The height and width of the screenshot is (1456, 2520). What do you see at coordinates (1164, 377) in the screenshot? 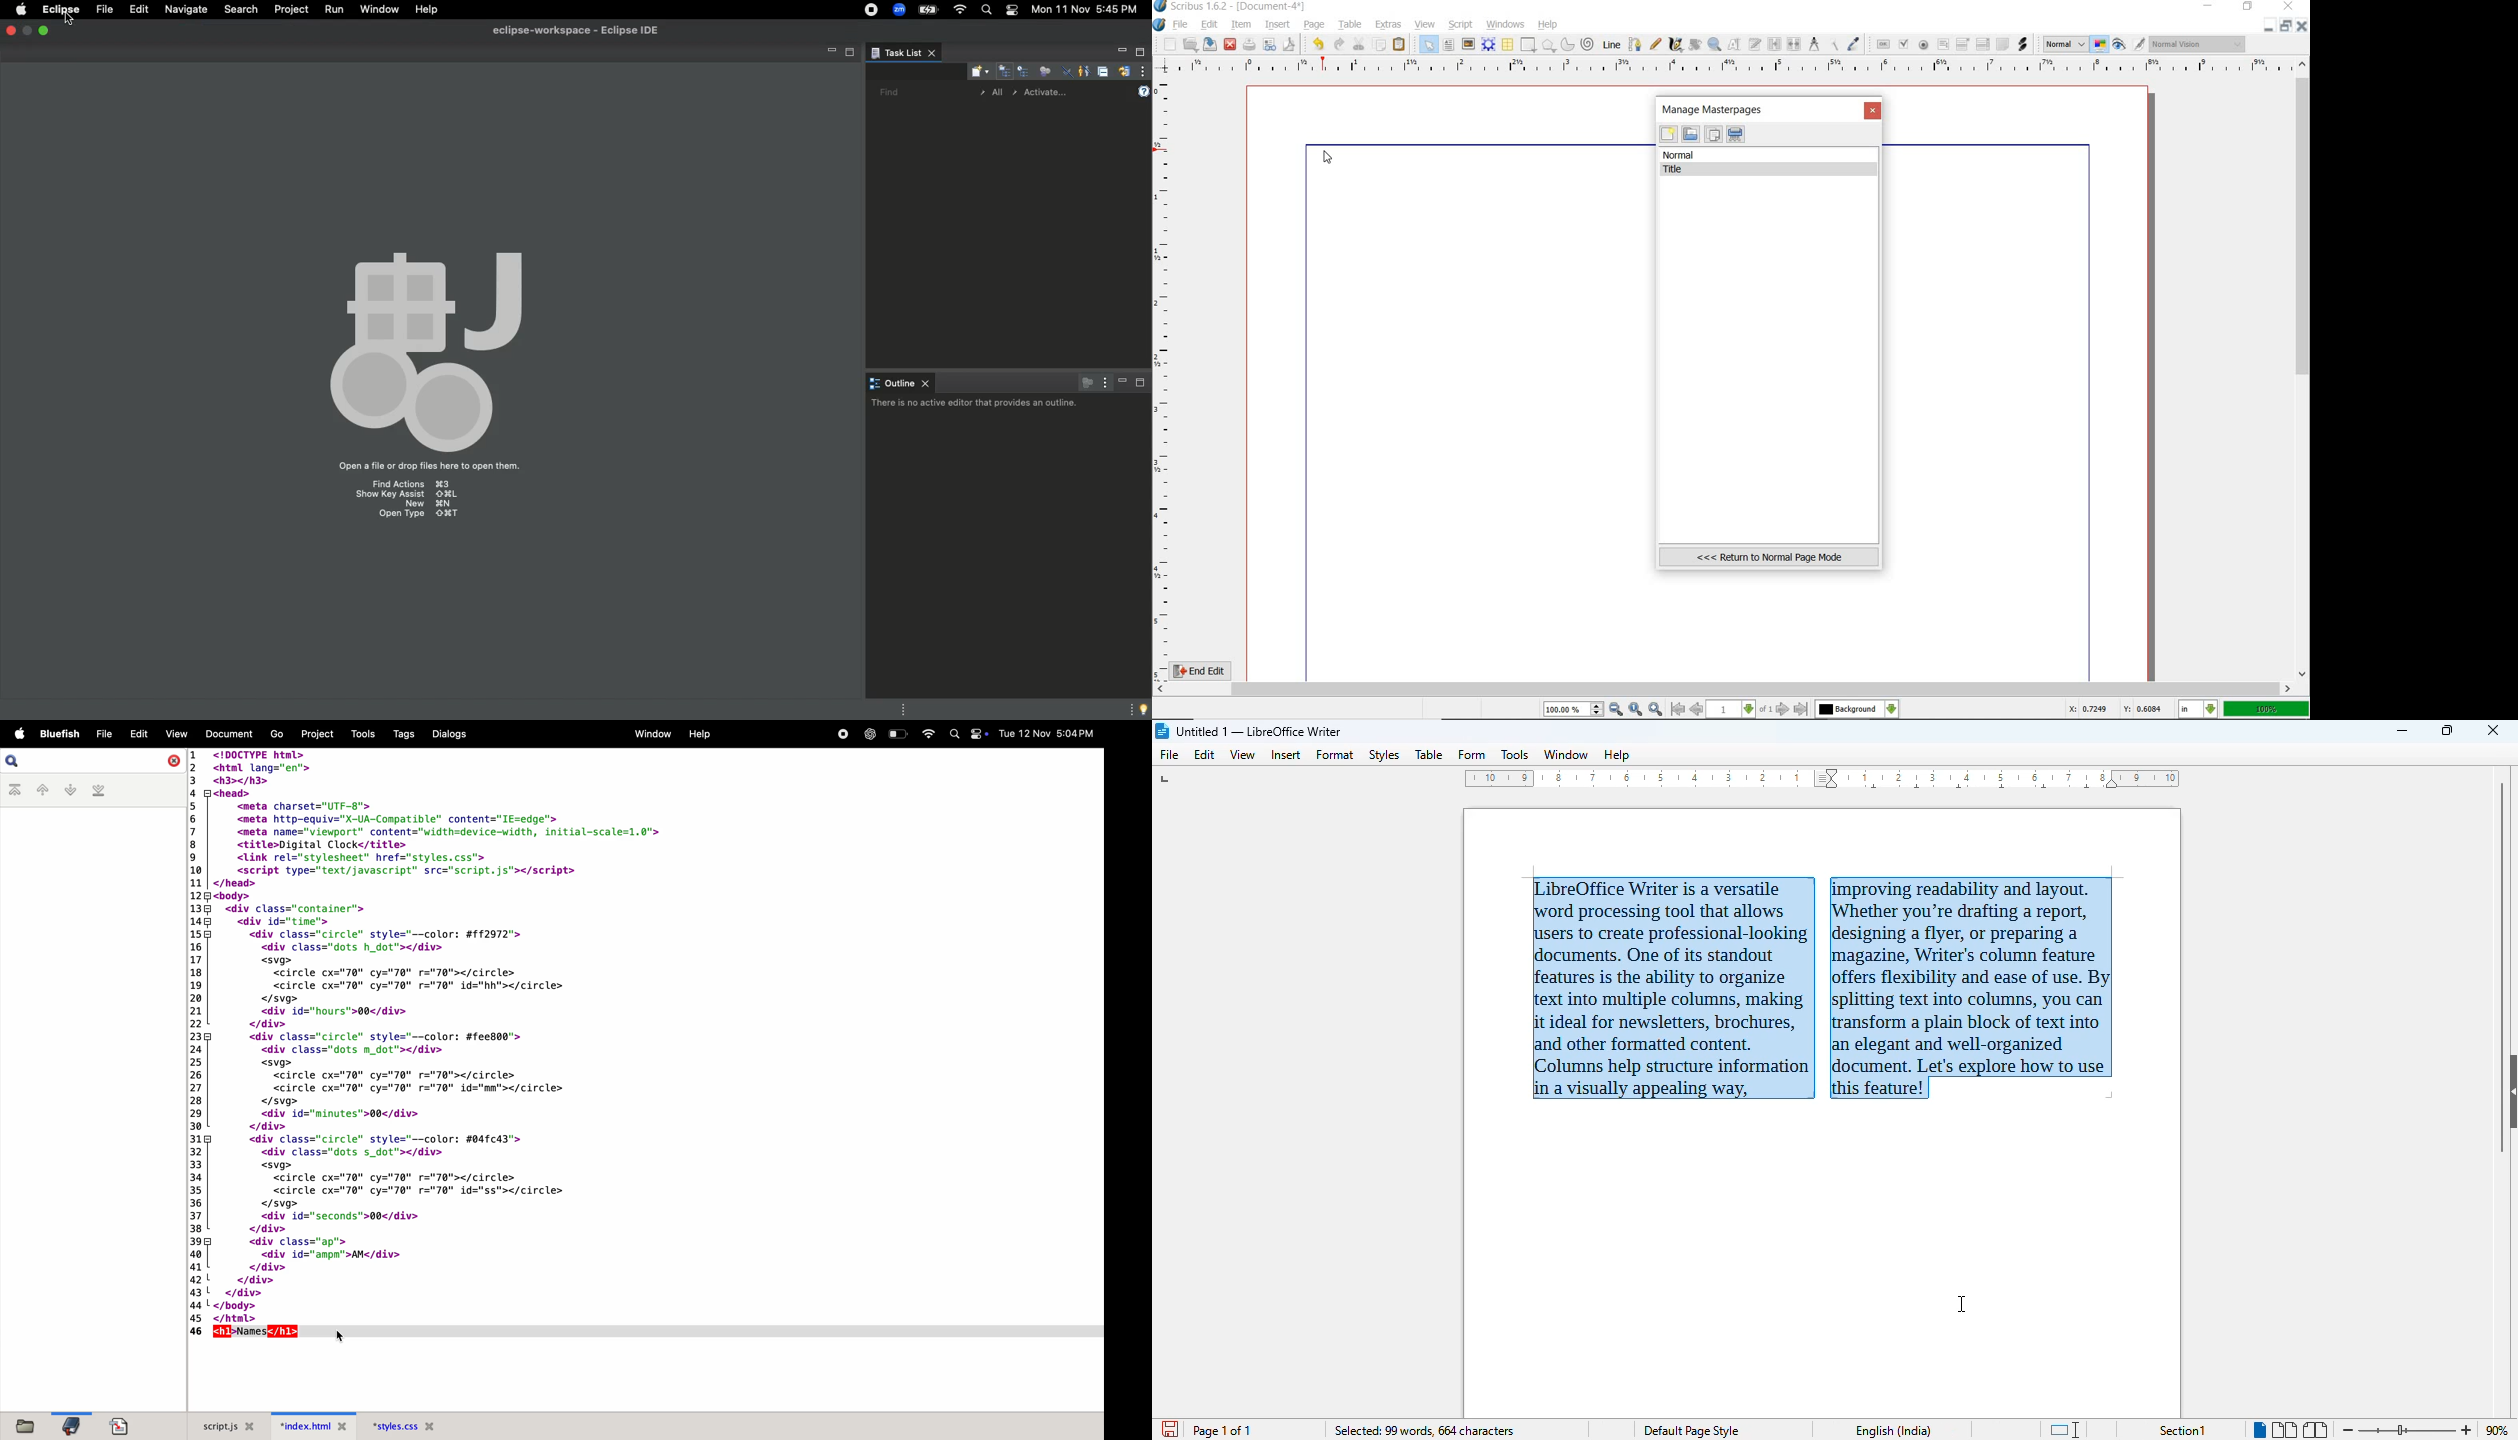
I see `ruler` at bounding box center [1164, 377].